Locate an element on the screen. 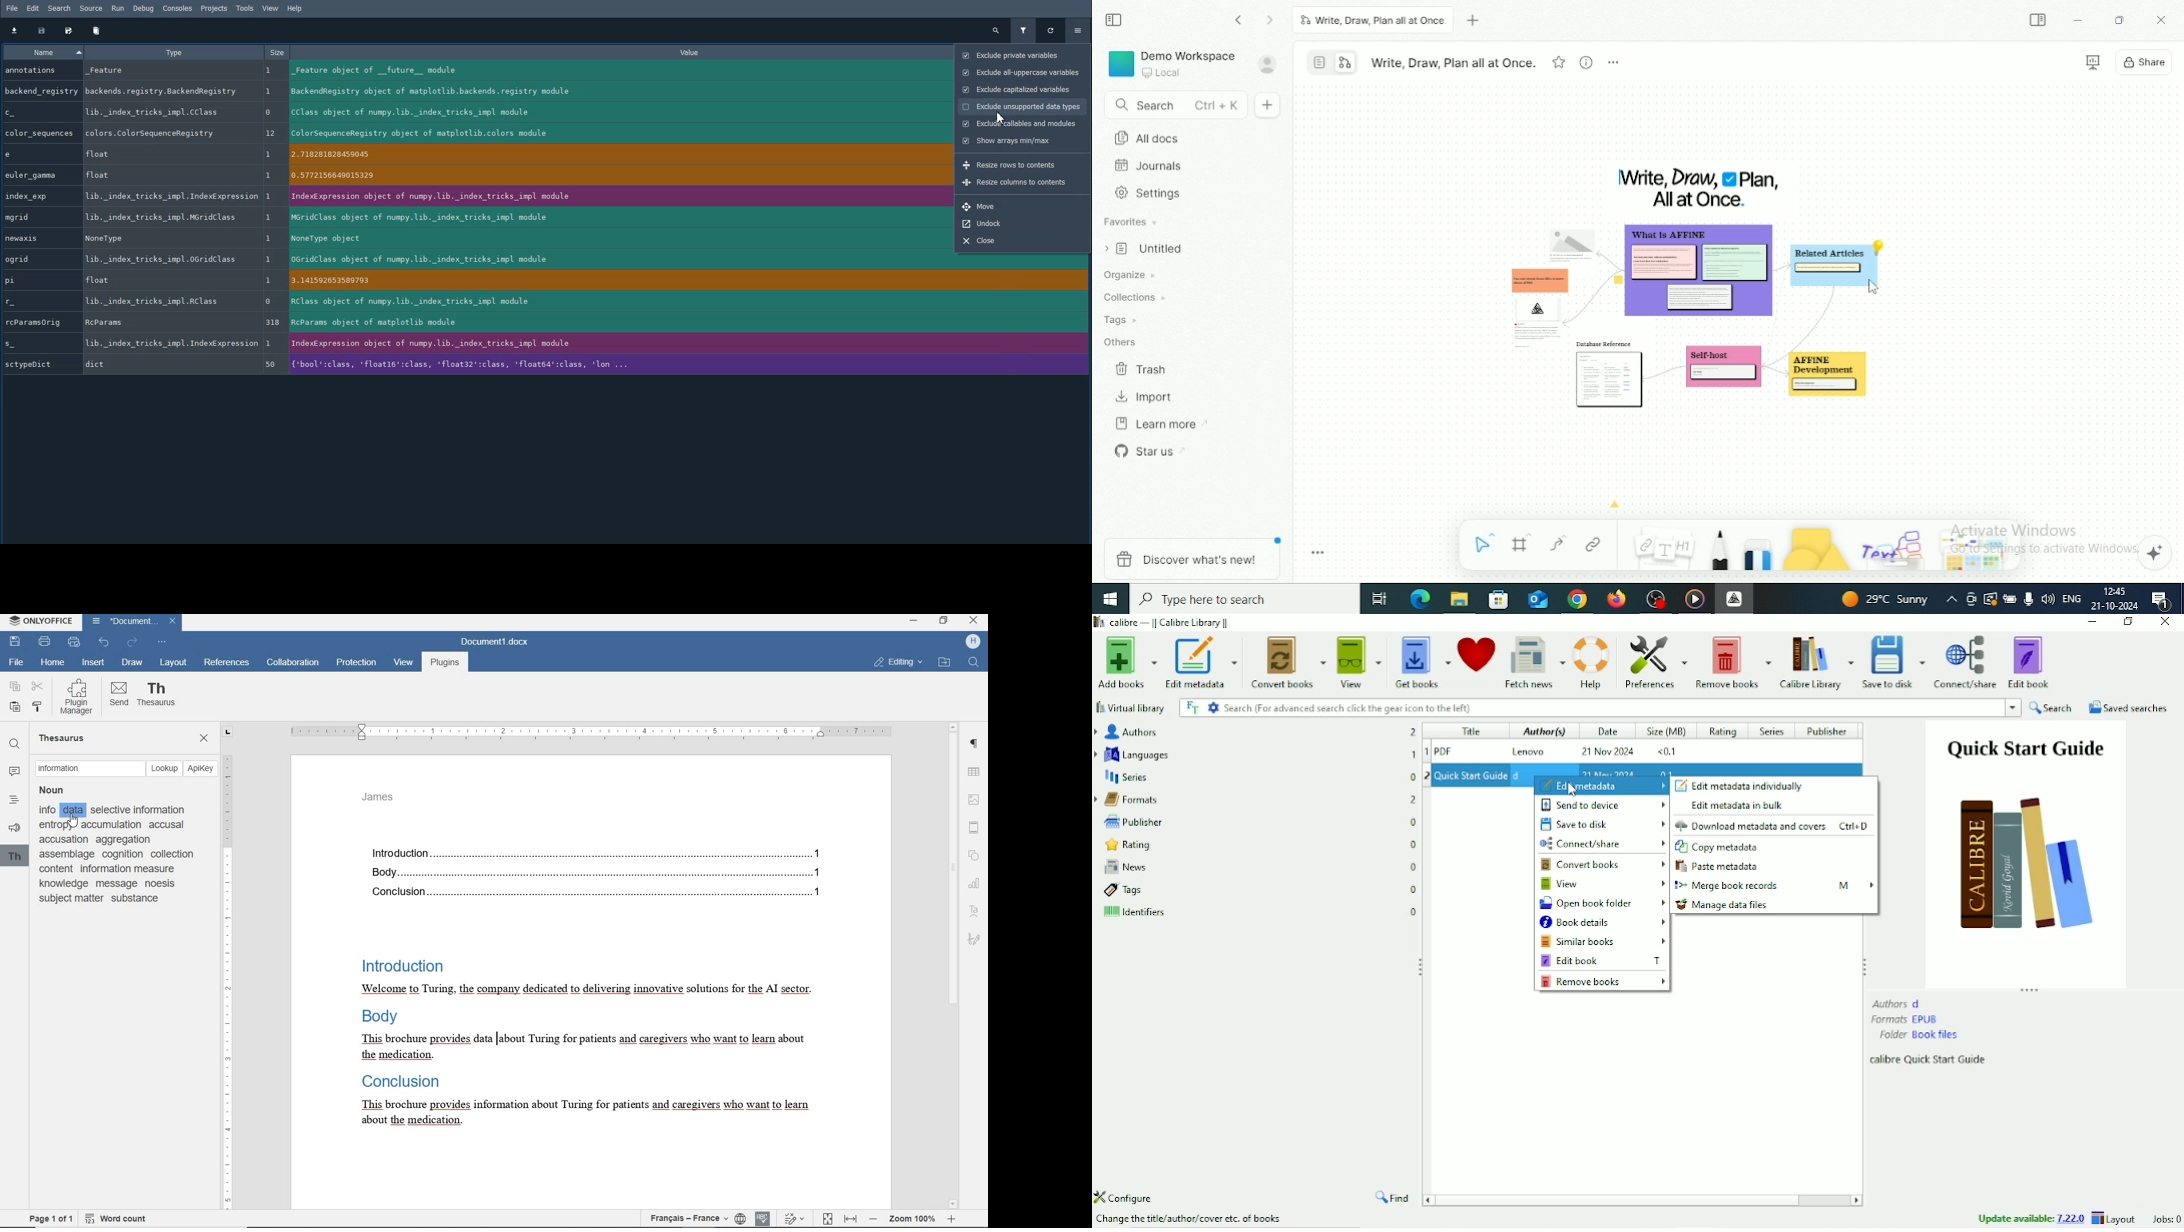 The width and height of the screenshot is (2184, 1232). info selective information
anton accumulation accusal
accusation aggregation
assemblage cognition collection
content information measure
knowledge message noesis
subject matter substance is located at coordinates (119, 855).